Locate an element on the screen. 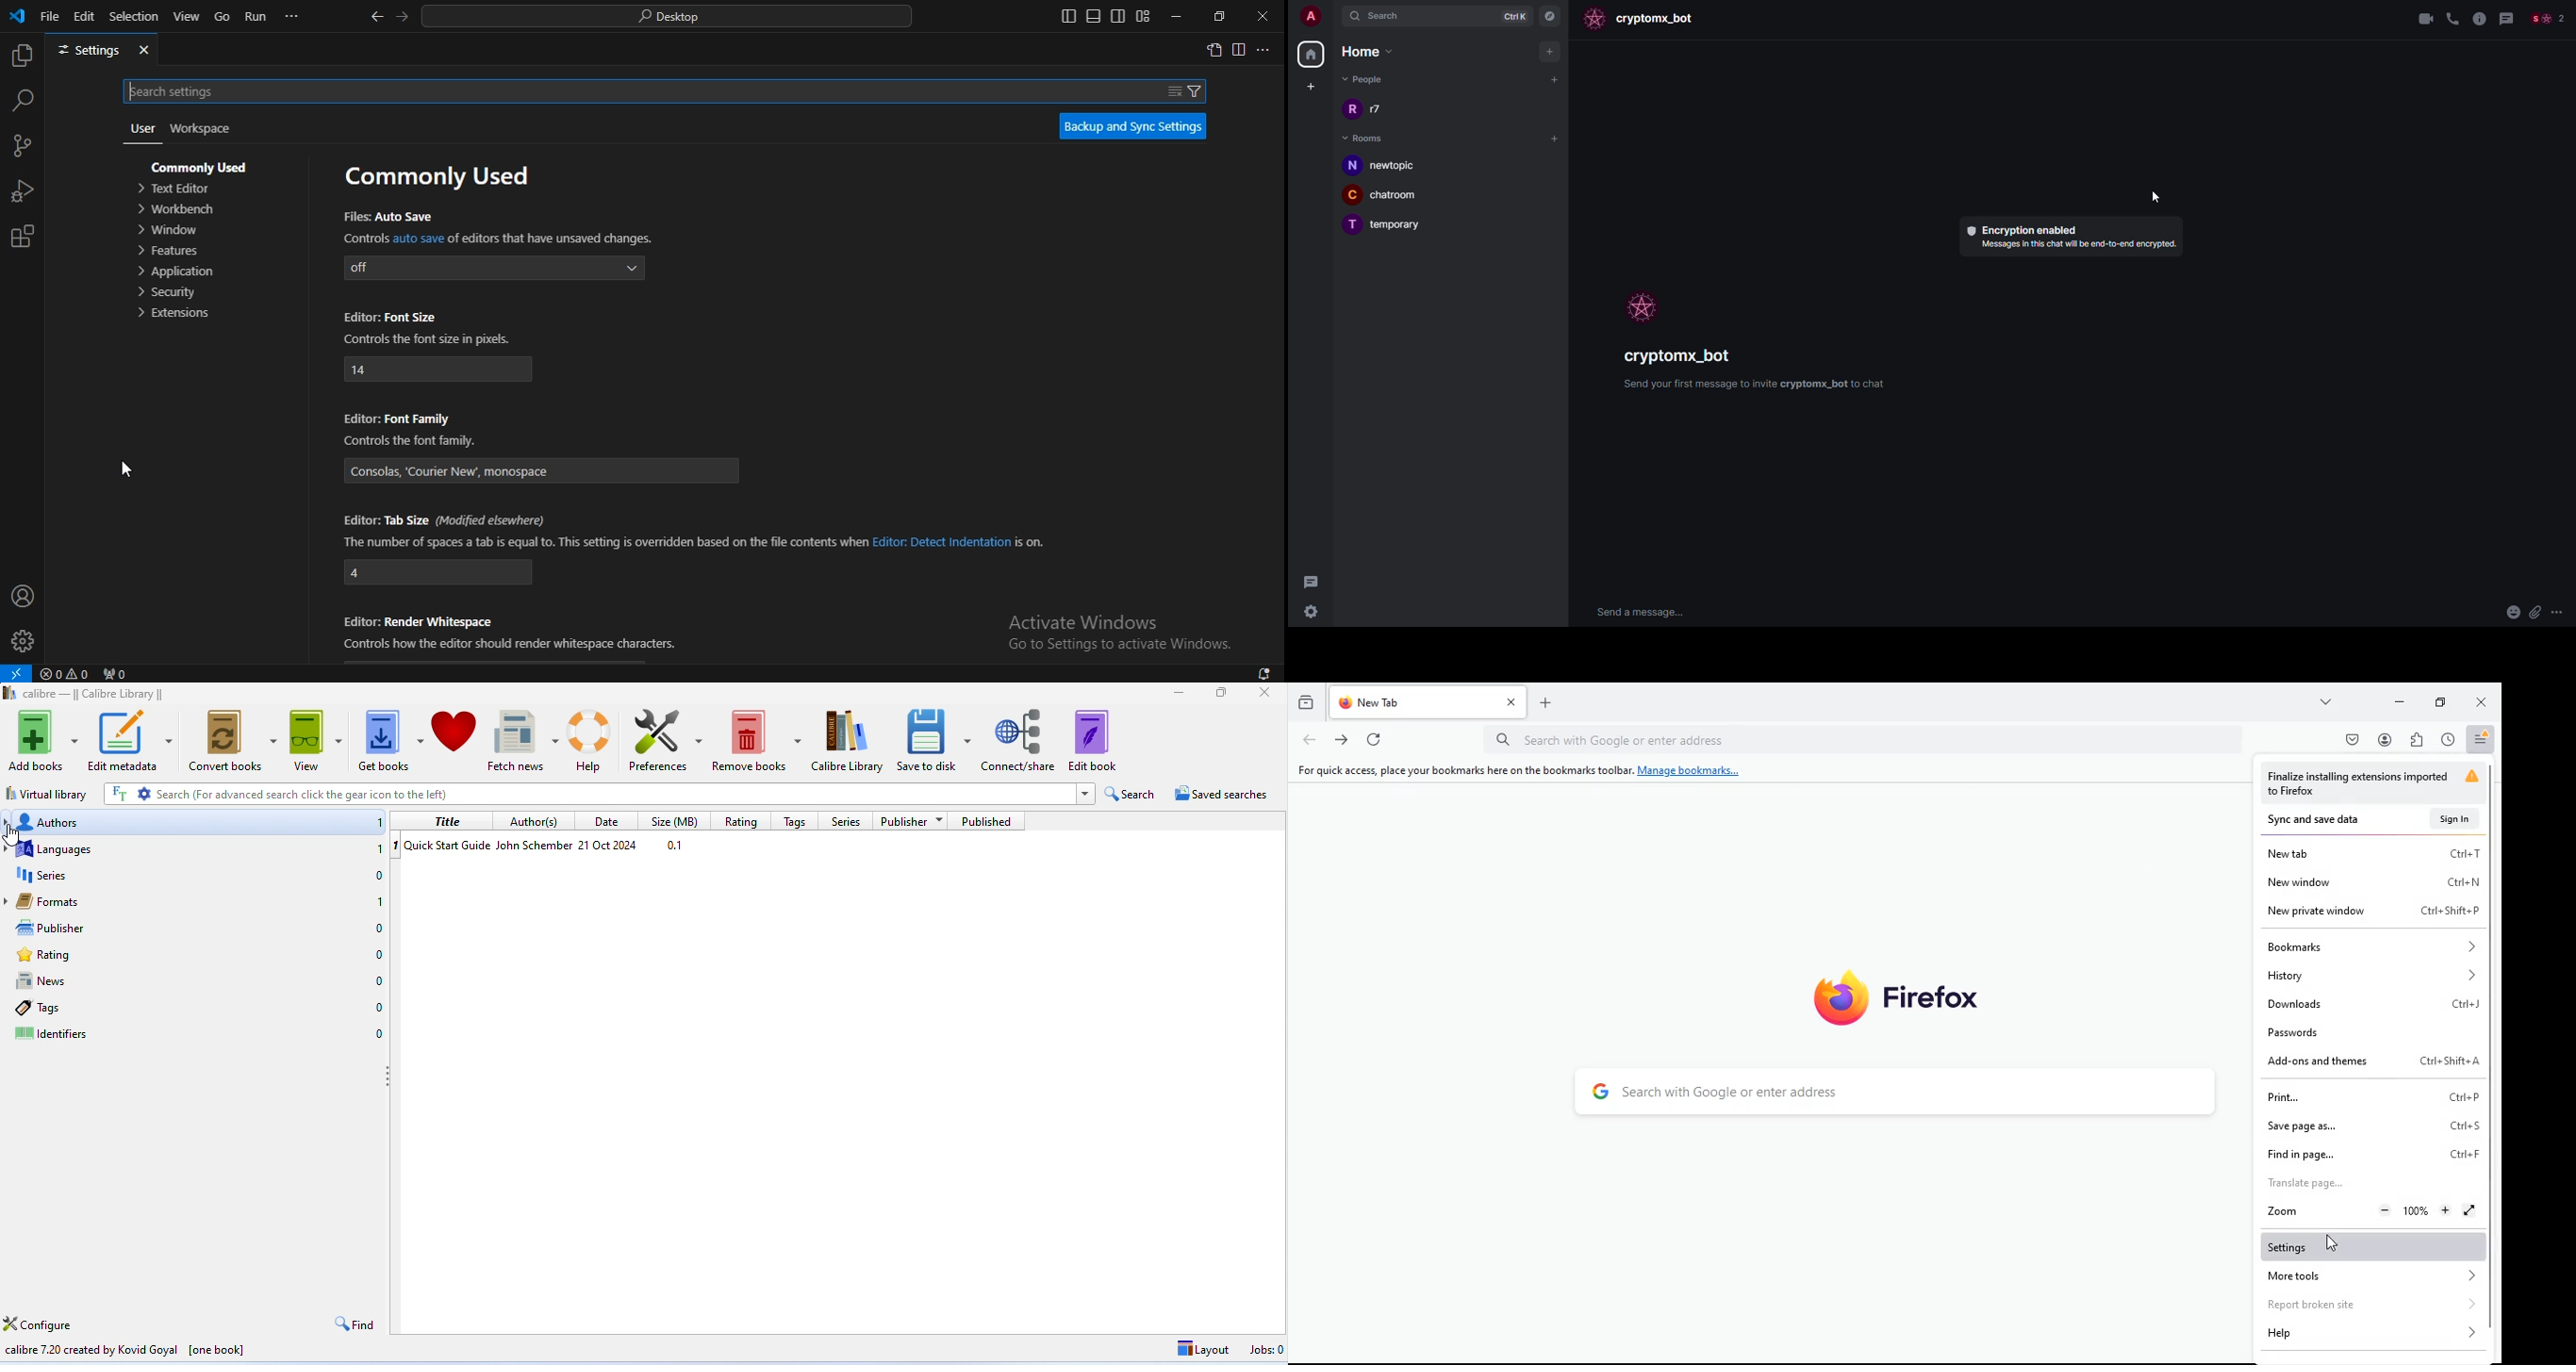  selection is located at coordinates (135, 17).